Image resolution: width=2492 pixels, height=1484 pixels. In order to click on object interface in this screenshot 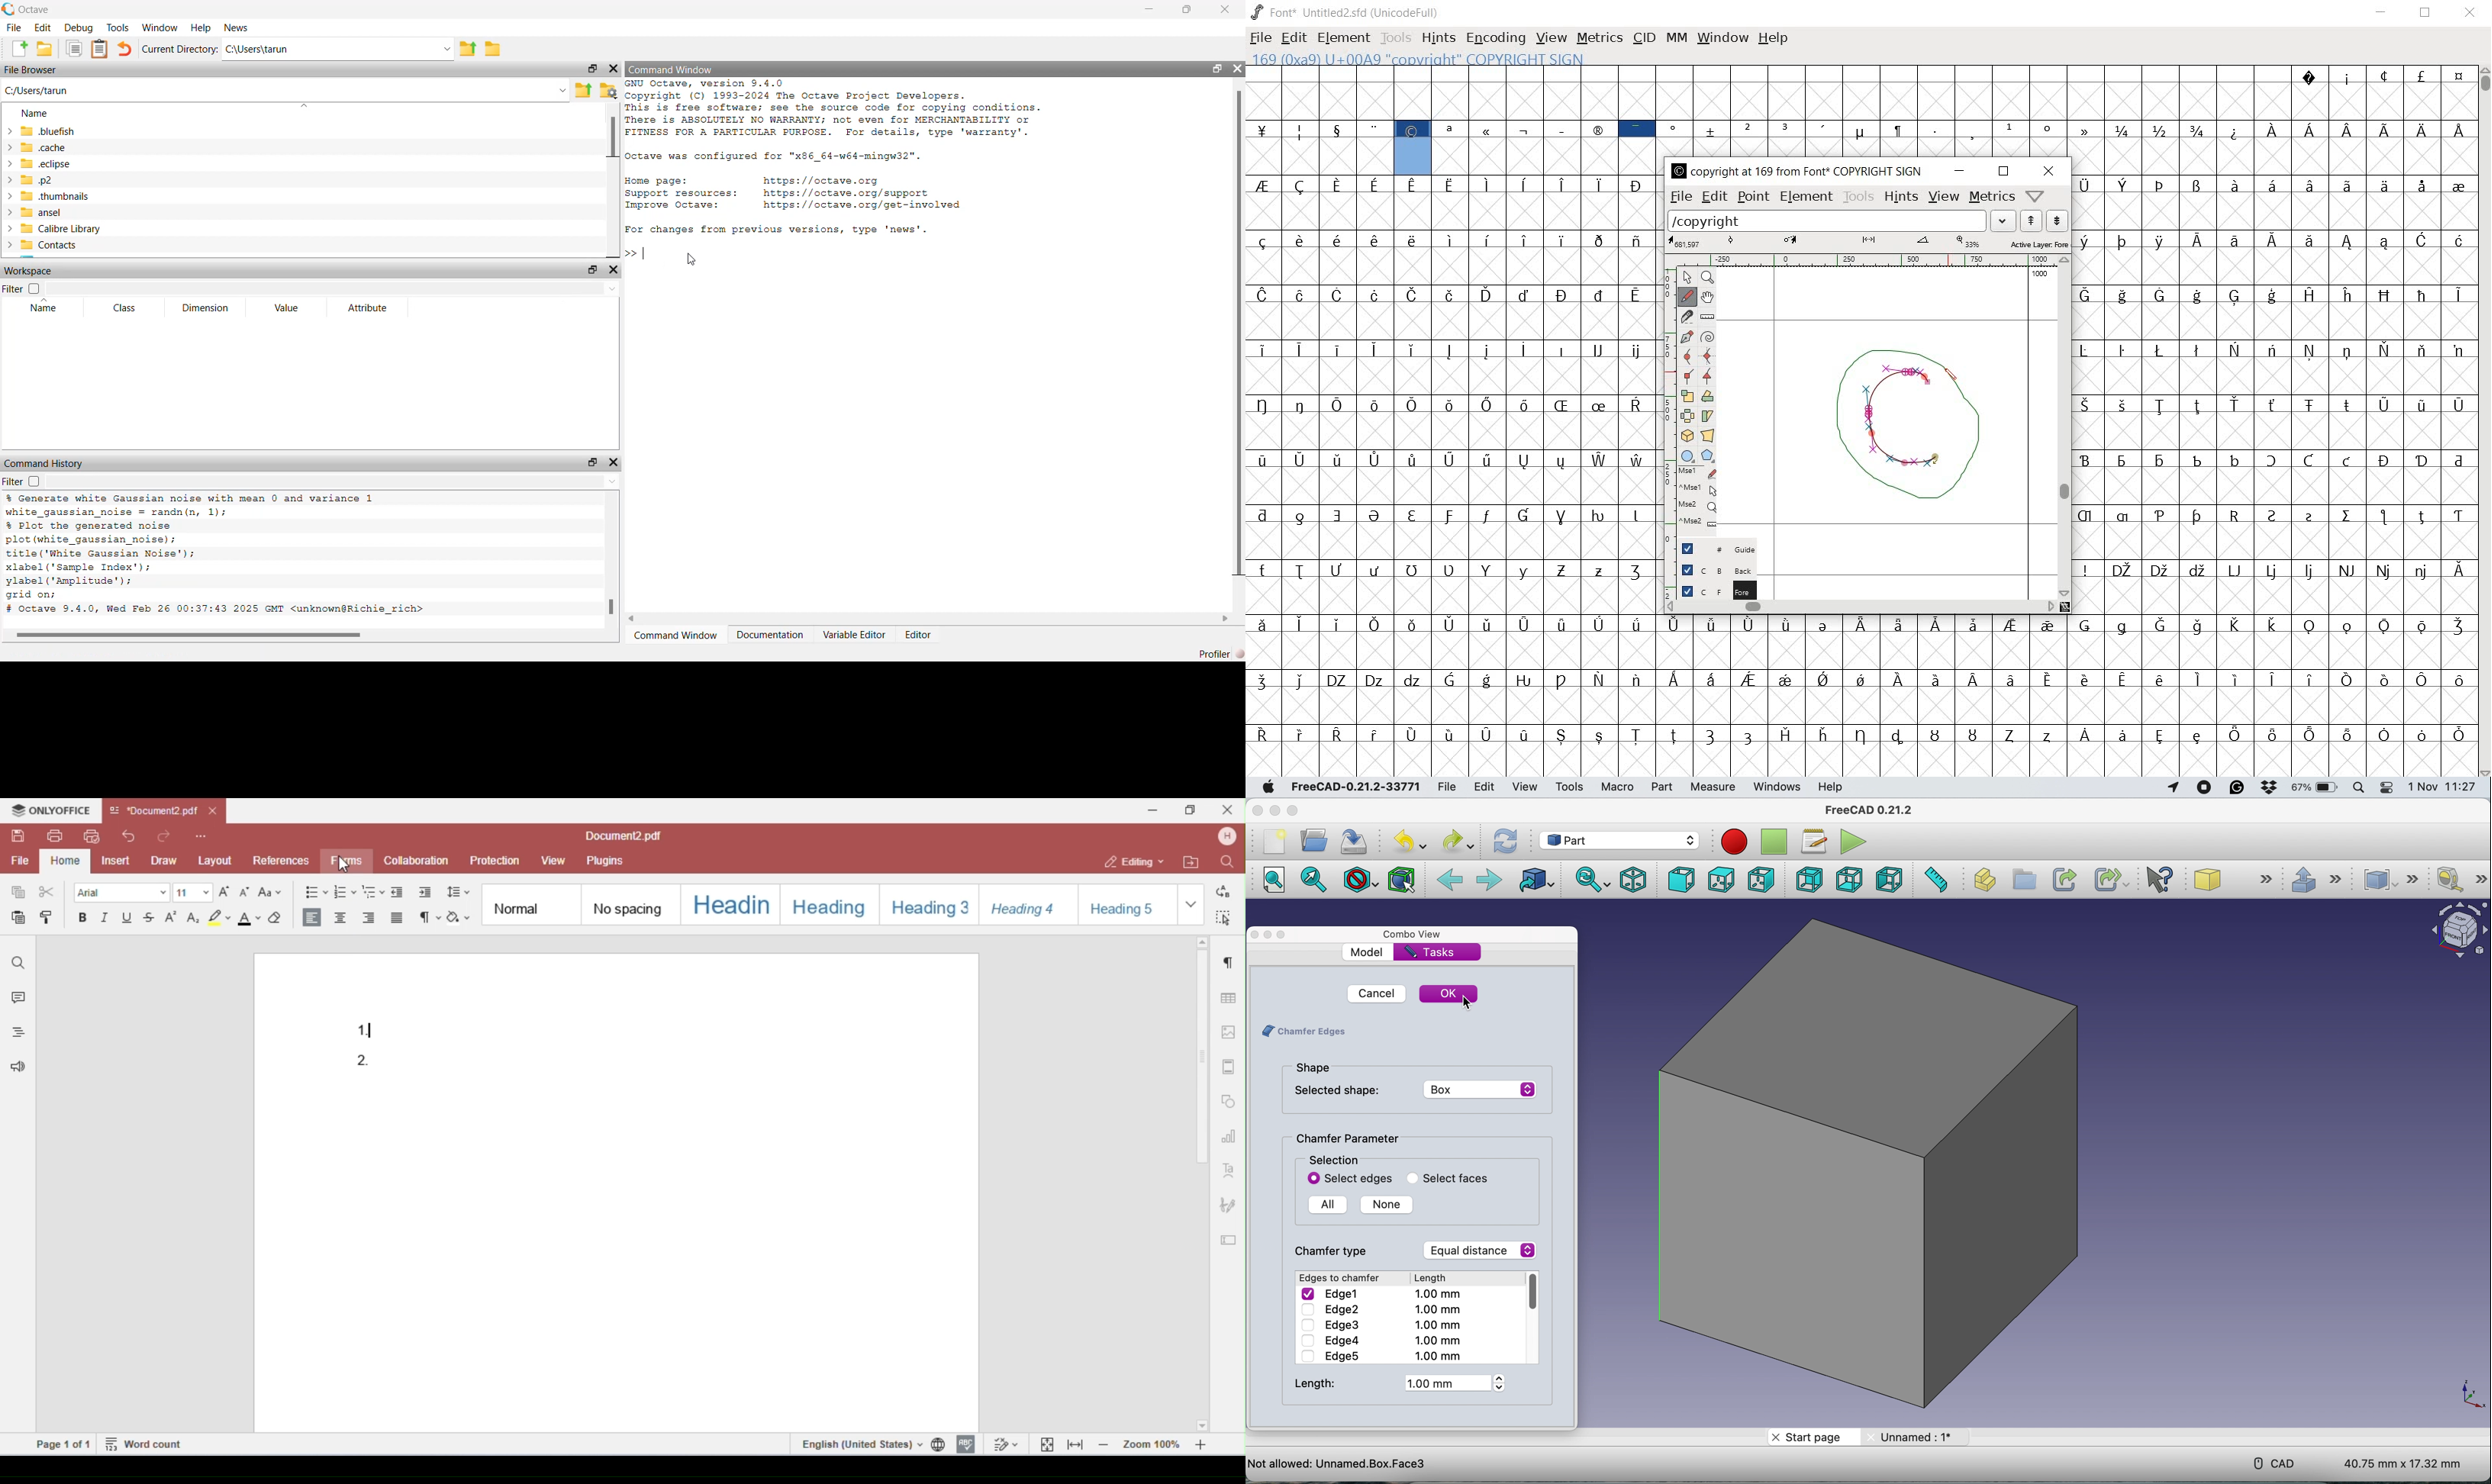, I will do `click(2458, 932)`.